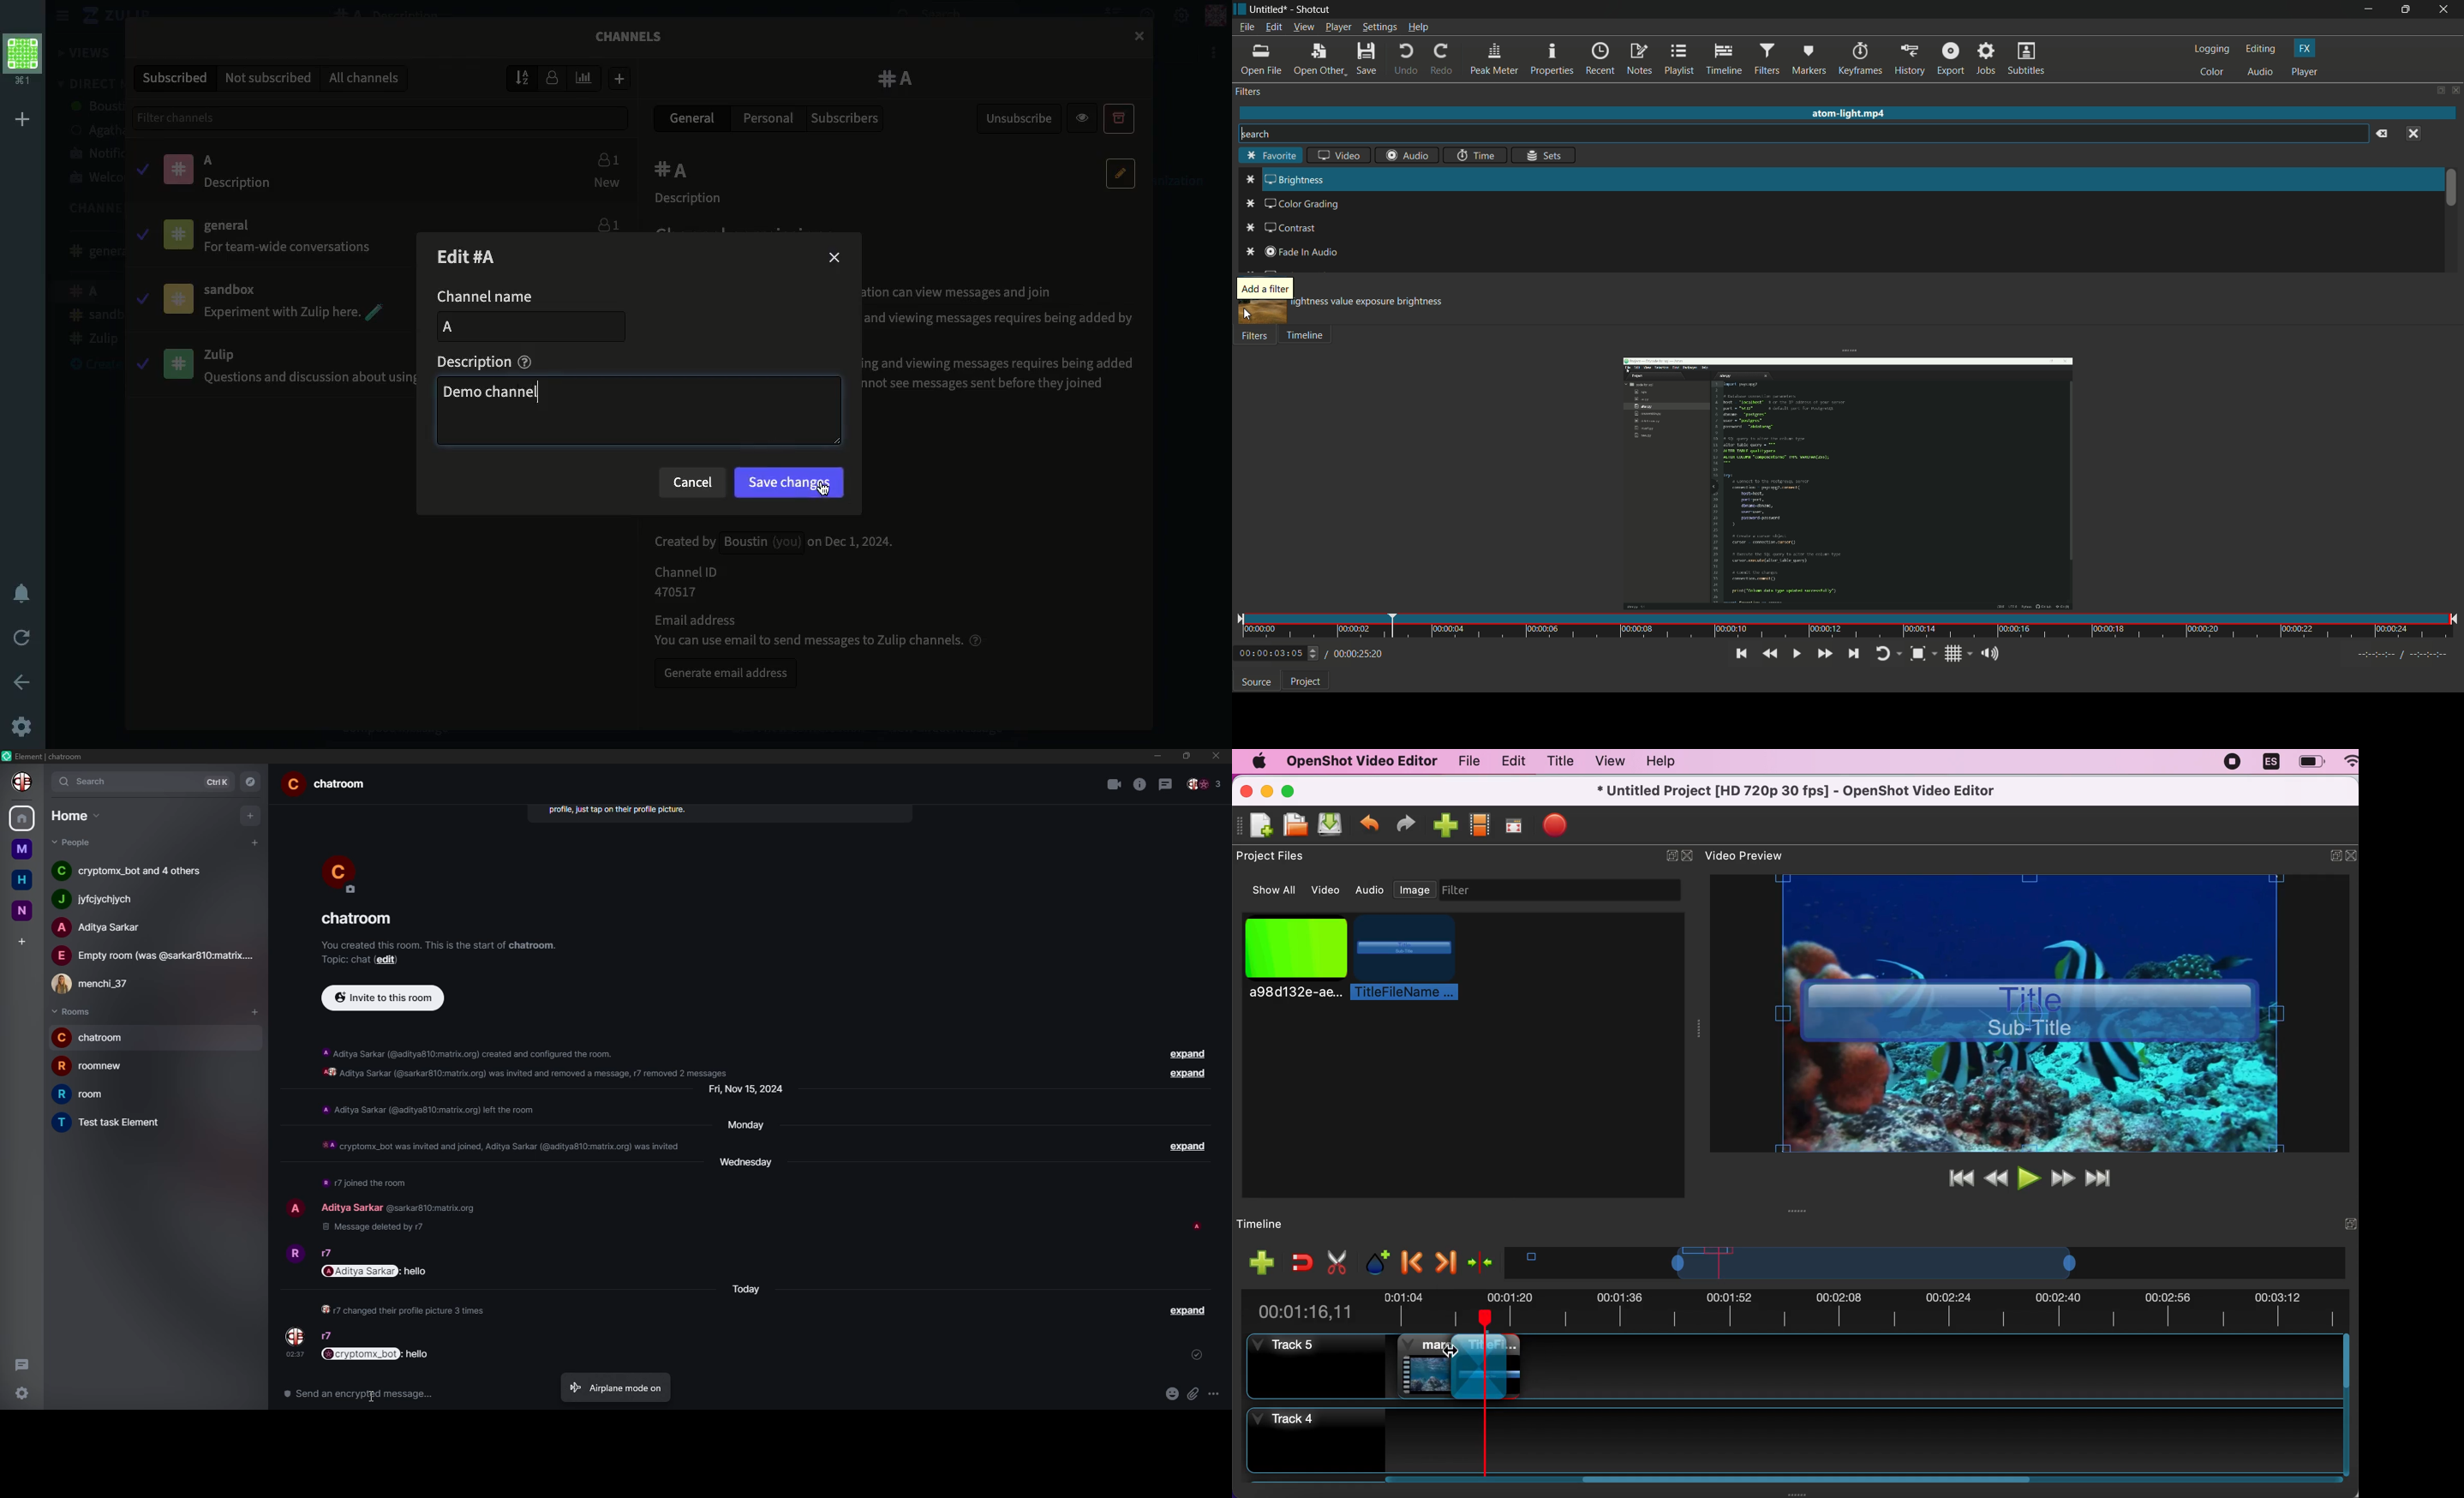 Image resolution: width=2464 pixels, height=1512 pixels. Describe the element at coordinates (675, 171) in the screenshot. I see `A` at that location.